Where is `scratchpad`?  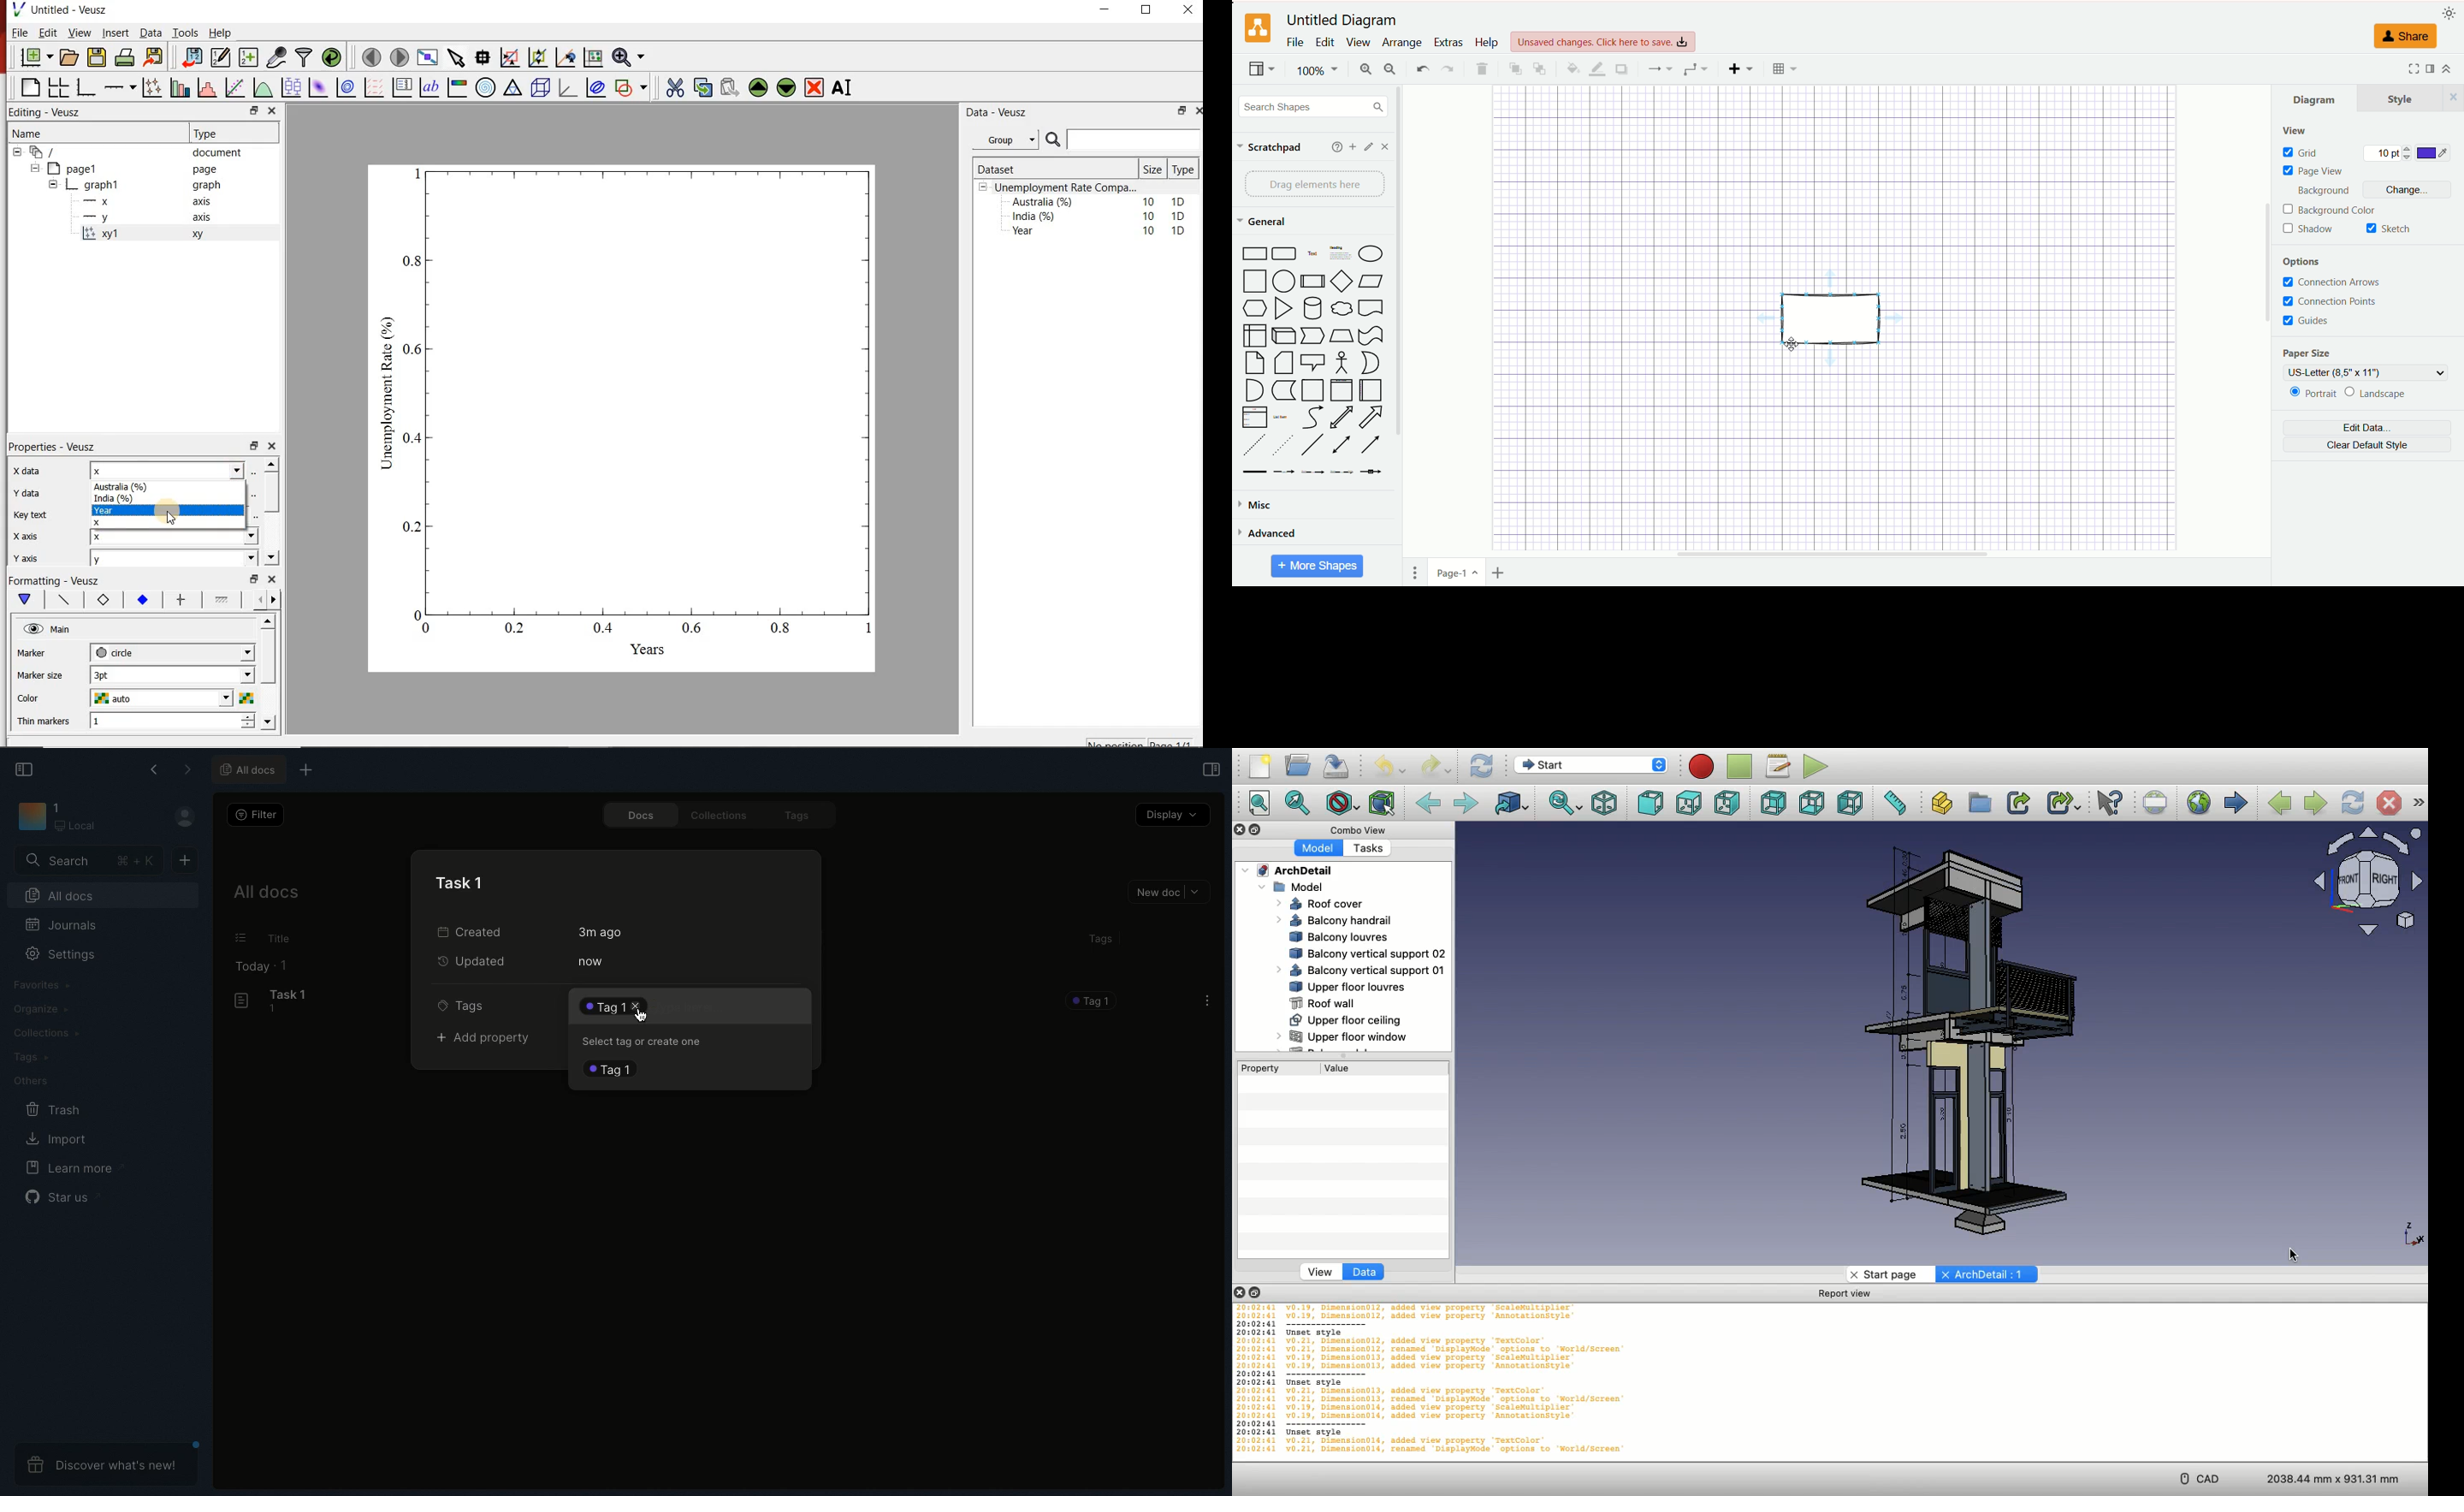 scratchpad is located at coordinates (1269, 148).